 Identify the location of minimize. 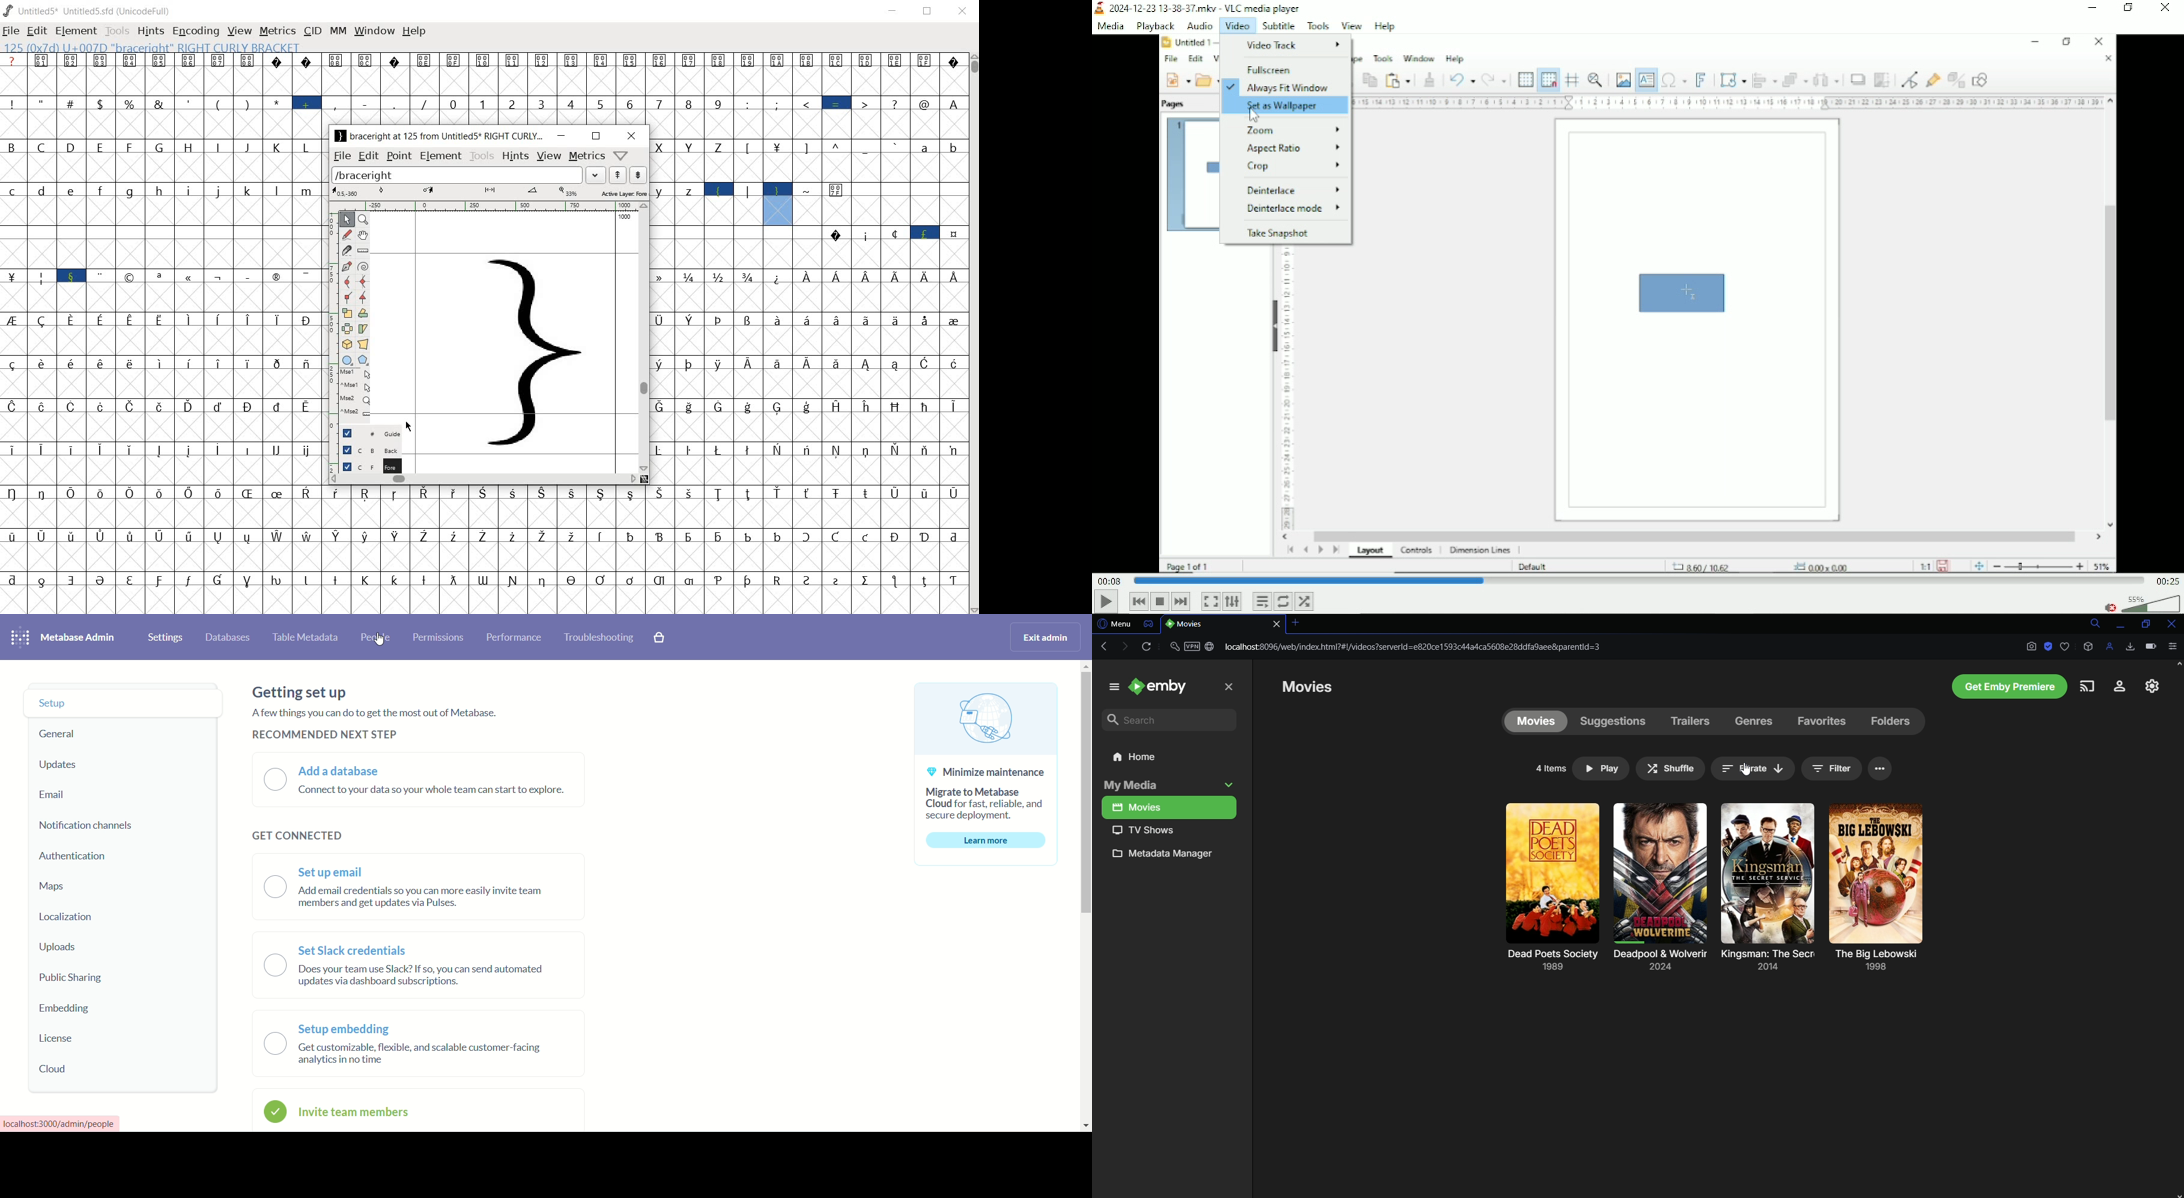
(561, 136).